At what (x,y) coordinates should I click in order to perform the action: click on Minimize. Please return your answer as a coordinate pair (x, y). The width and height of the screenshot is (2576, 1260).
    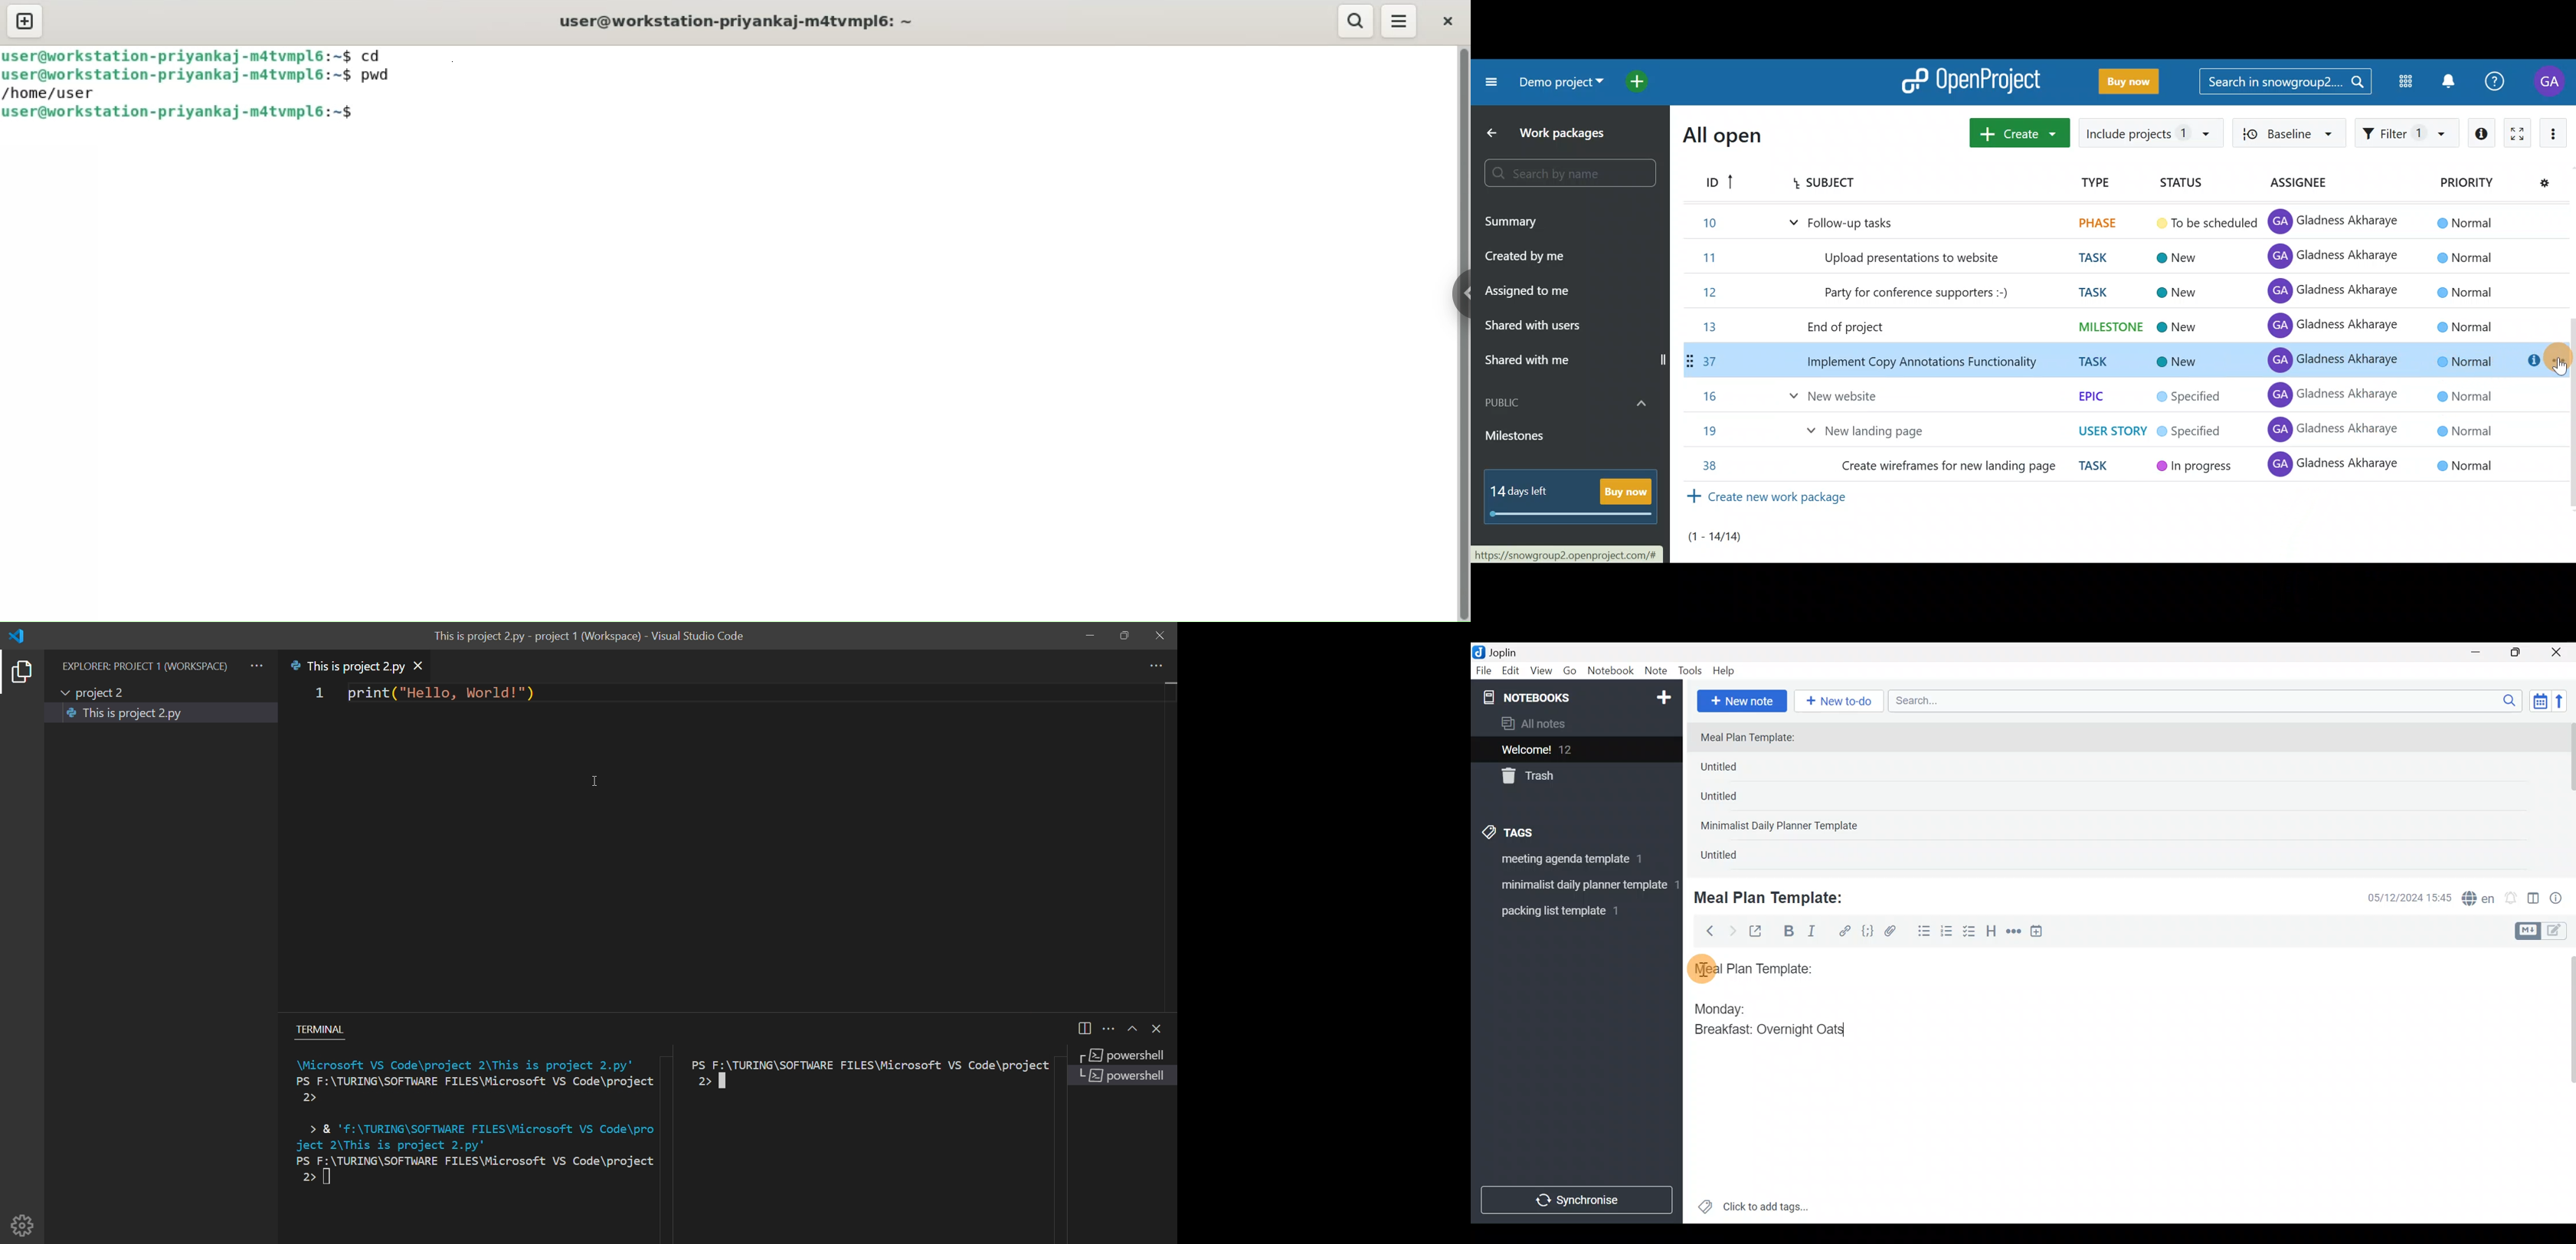
    Looking at the image, I should click on (2483, 651).